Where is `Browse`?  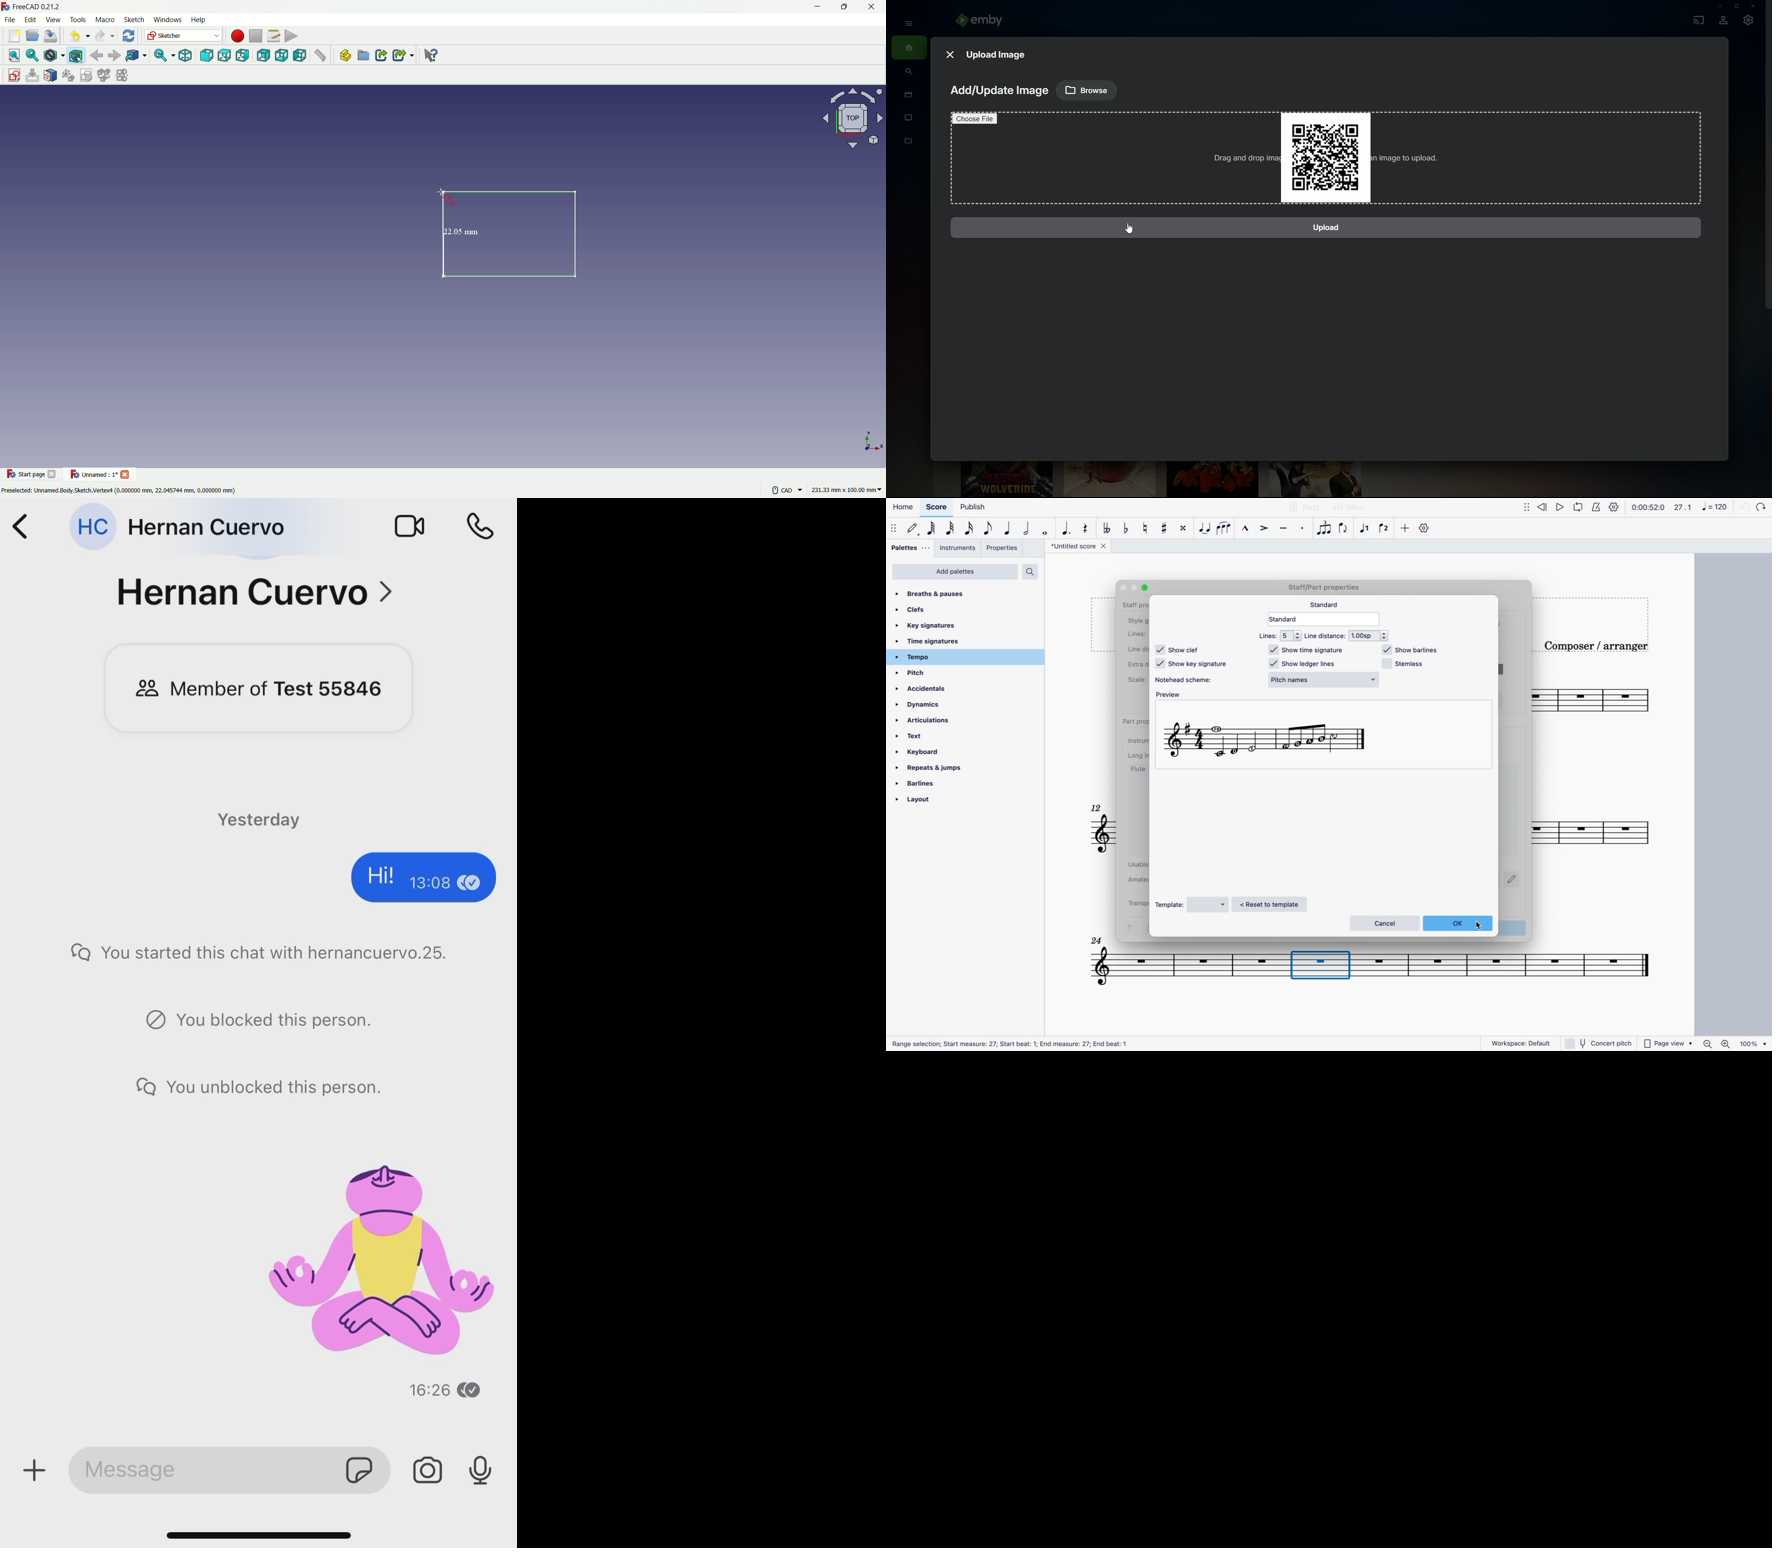
Browse is located at coordinates (1087, 90).